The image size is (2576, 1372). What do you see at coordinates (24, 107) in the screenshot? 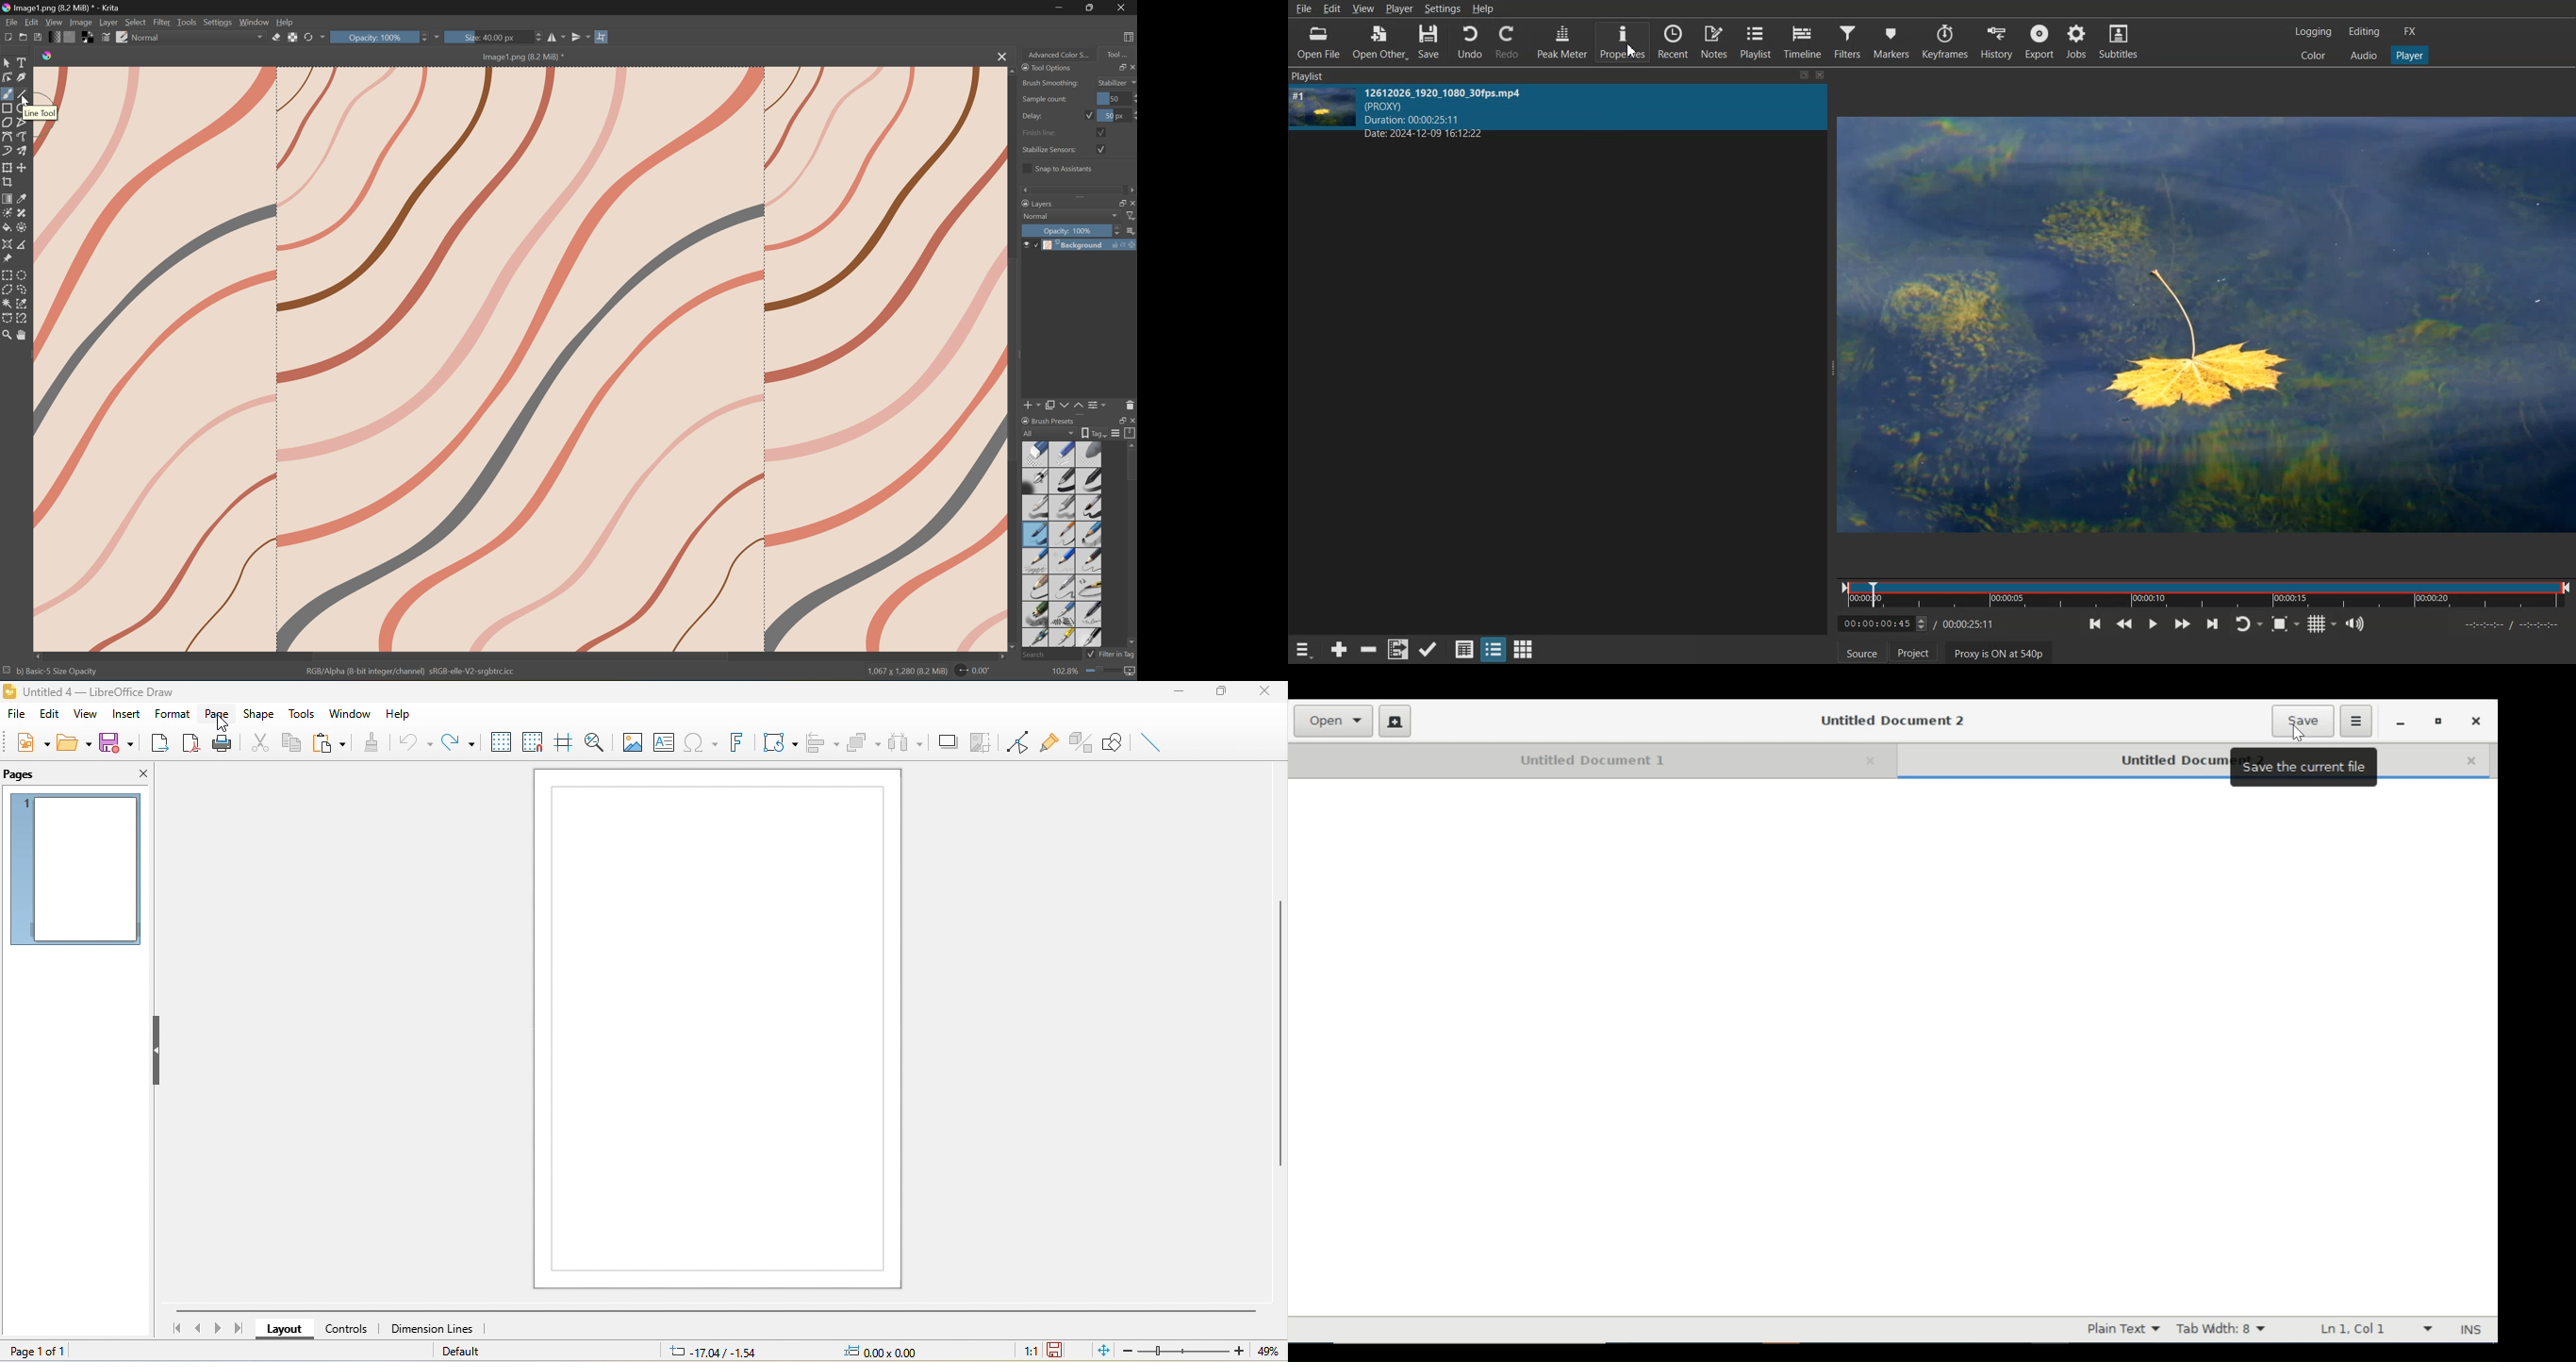
I see `Ellipse tool` at bounding box center [24, 107].